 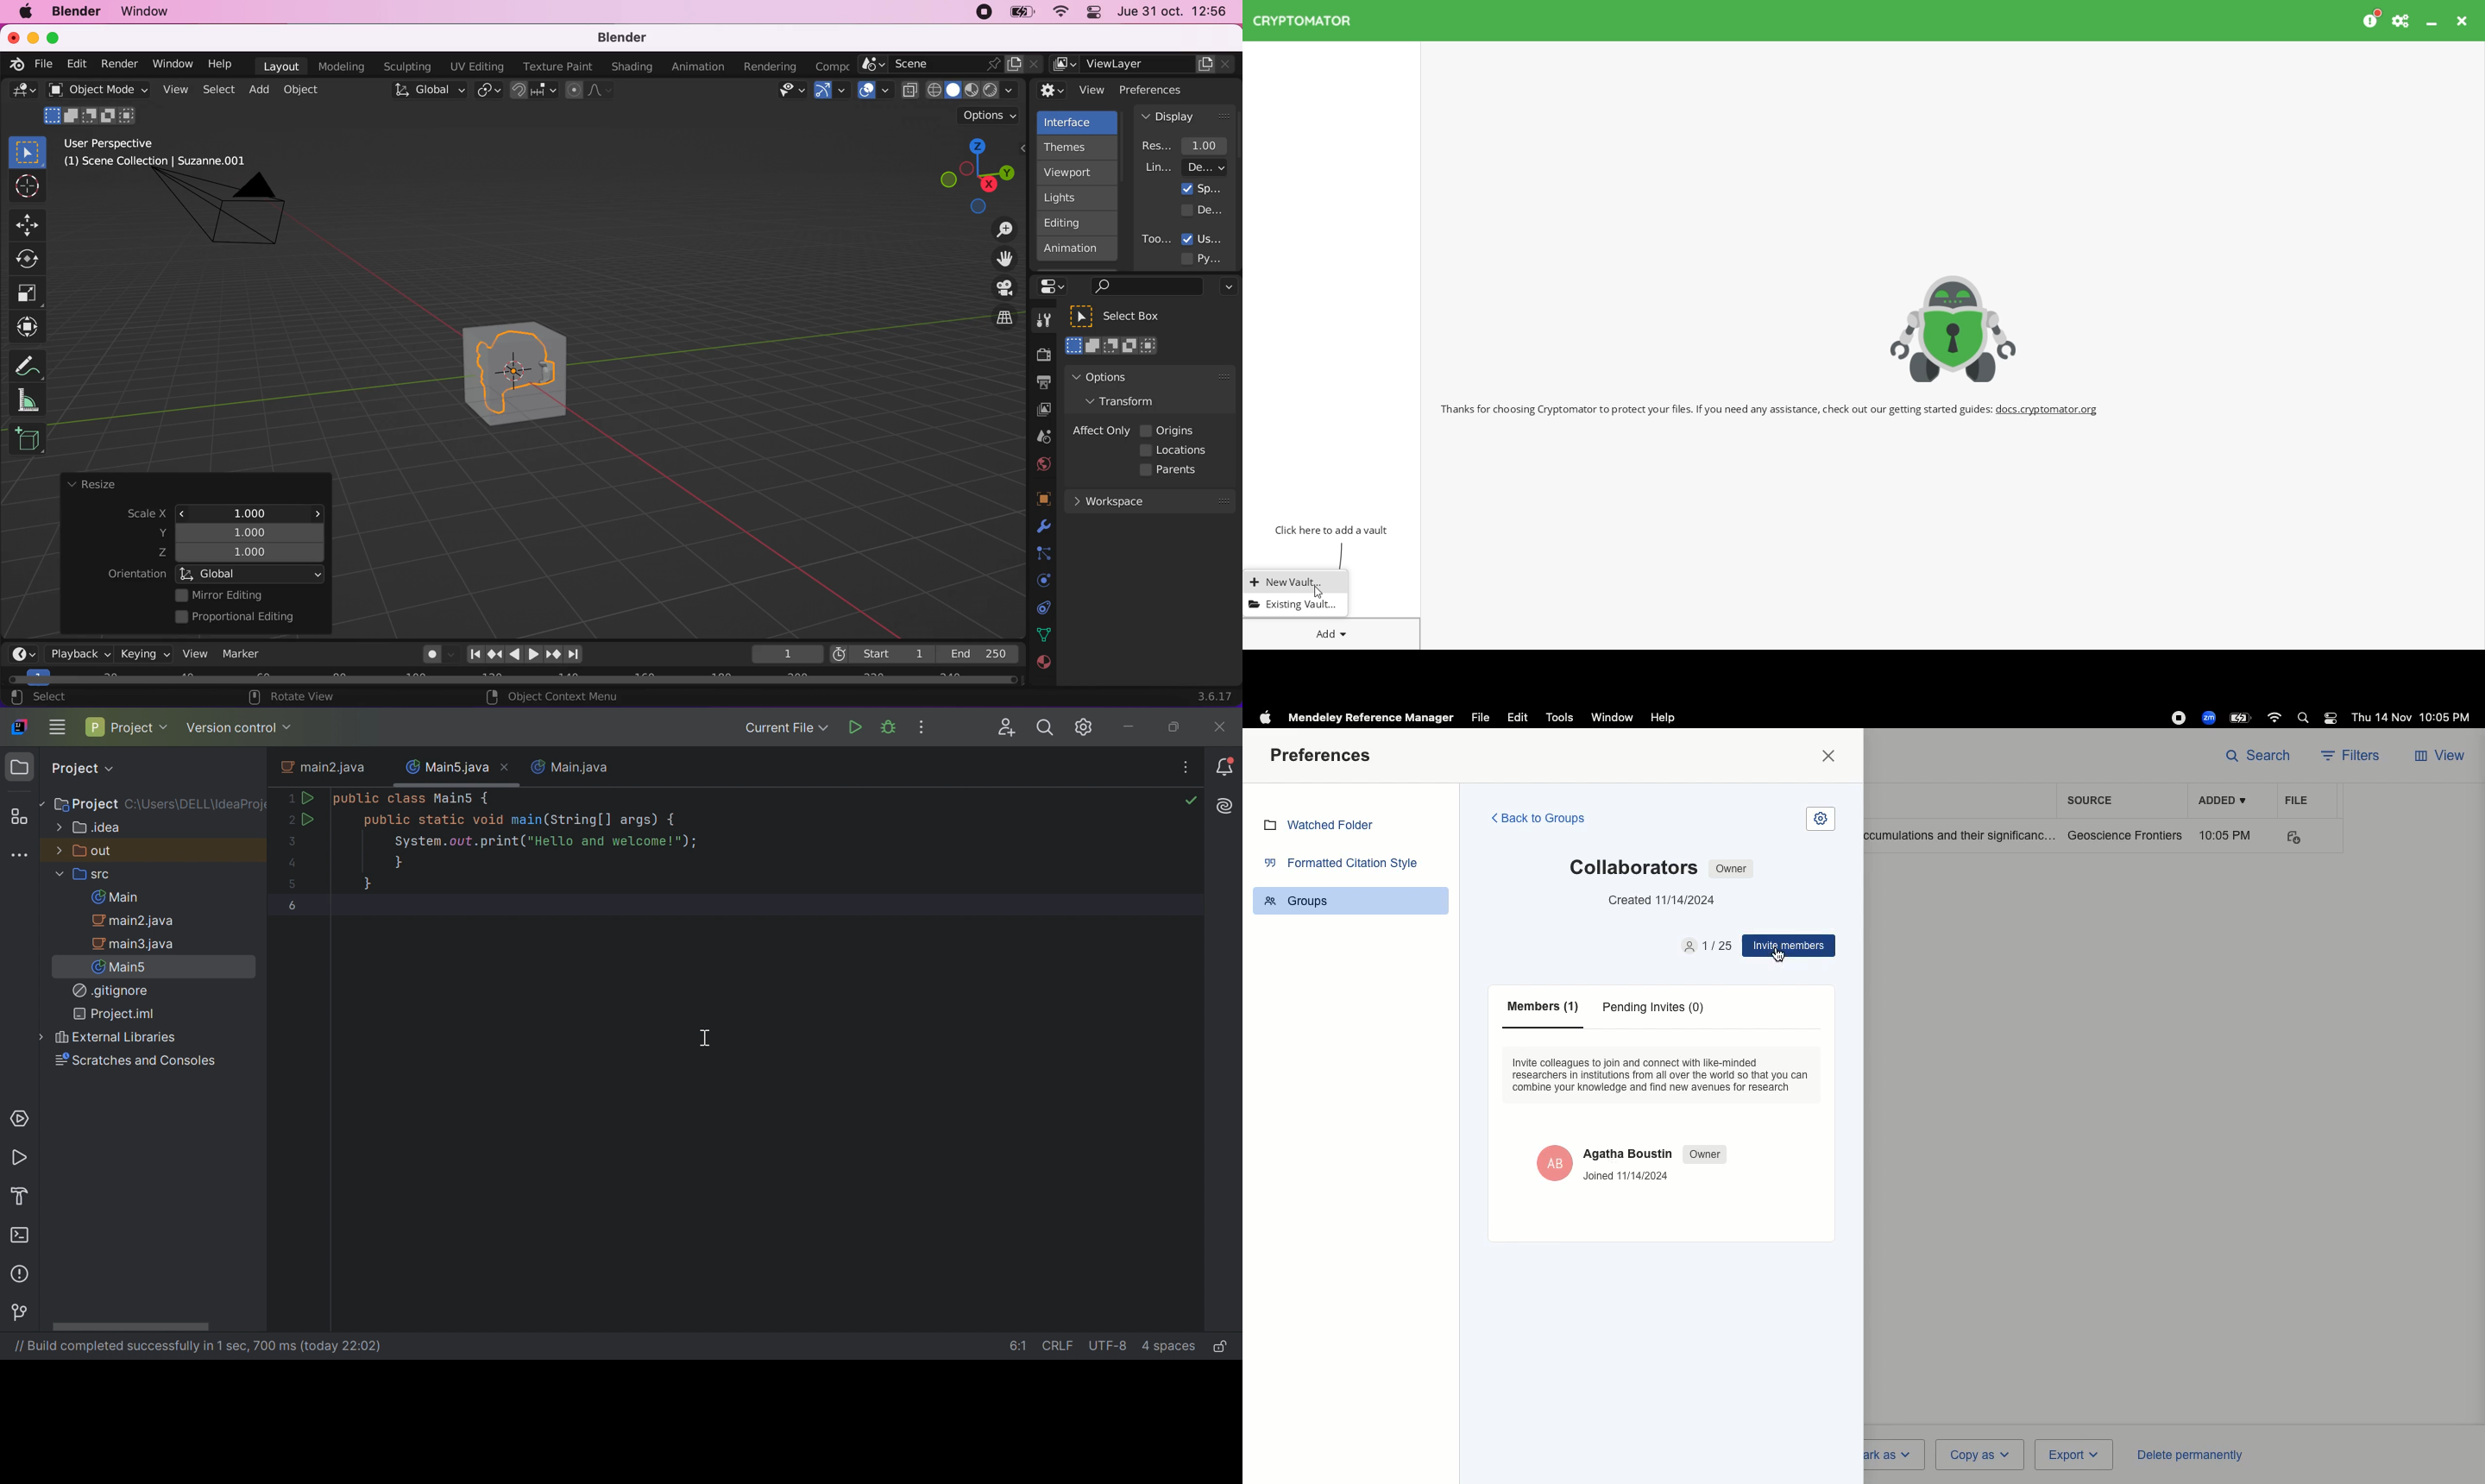 What do you see at coordinates (25, 1195) in the screenshot?
I see `Build` at bounding box center [25, 1195].